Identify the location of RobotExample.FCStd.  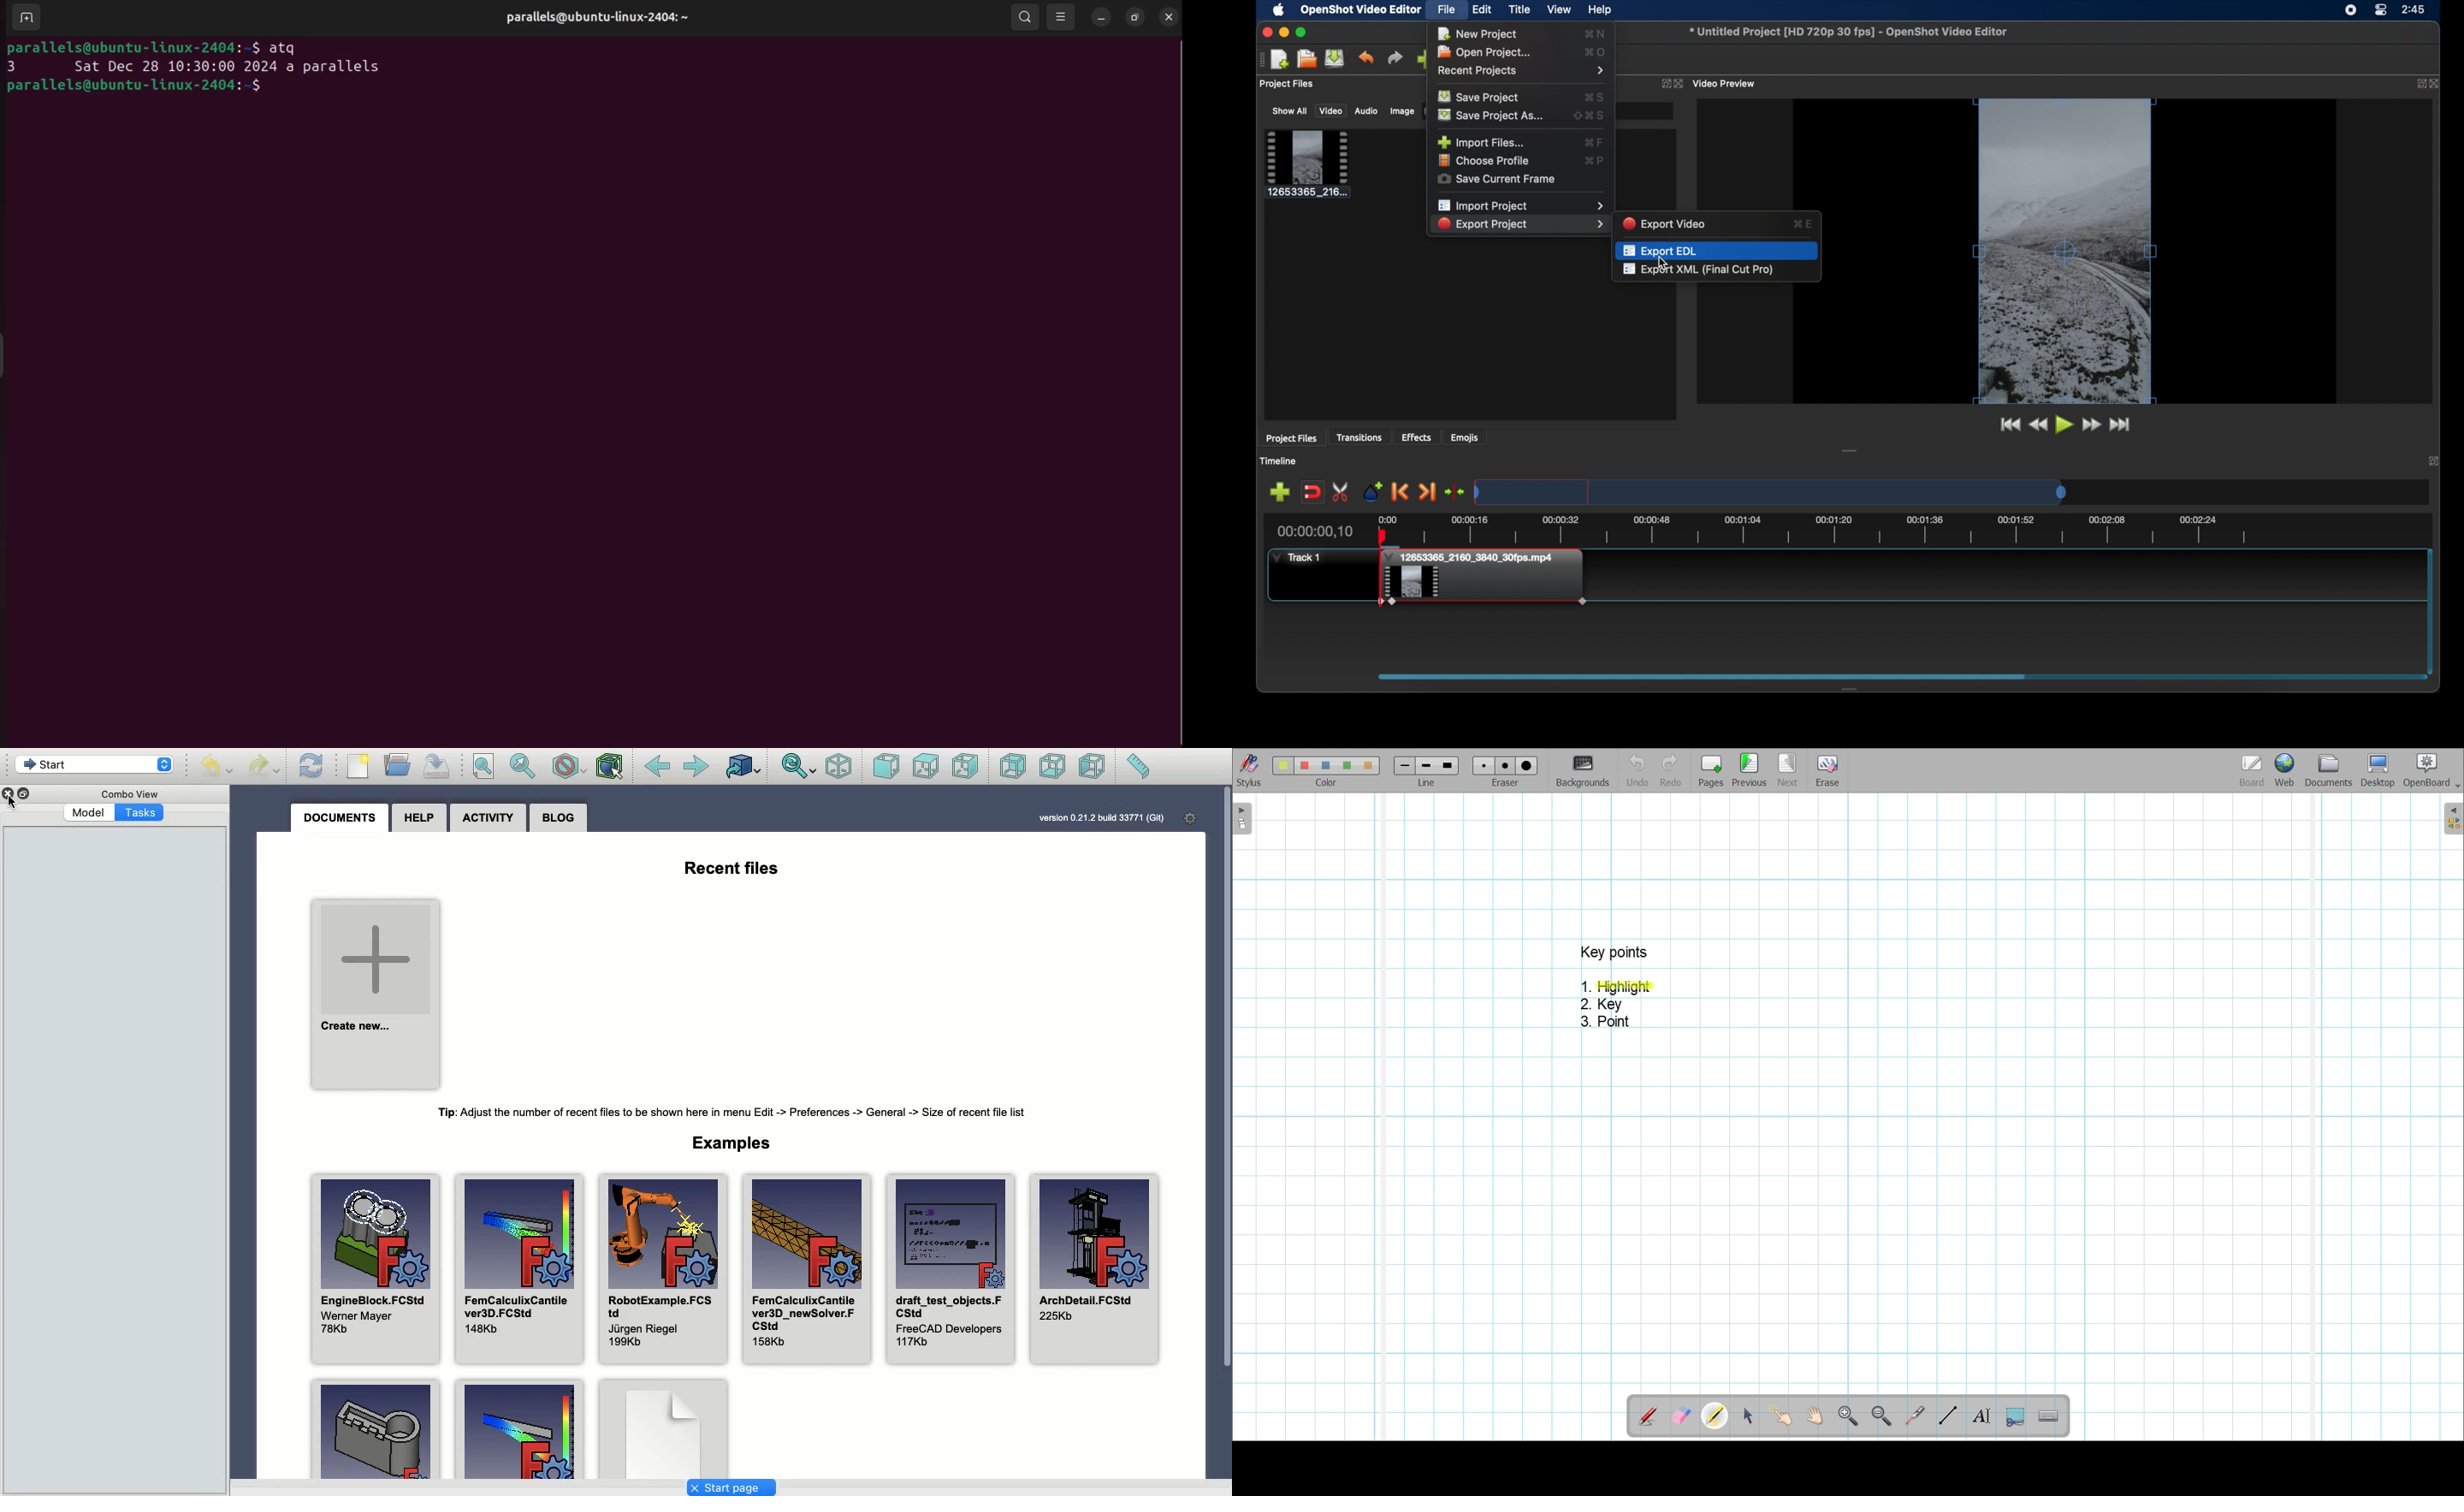
(661, 1270).